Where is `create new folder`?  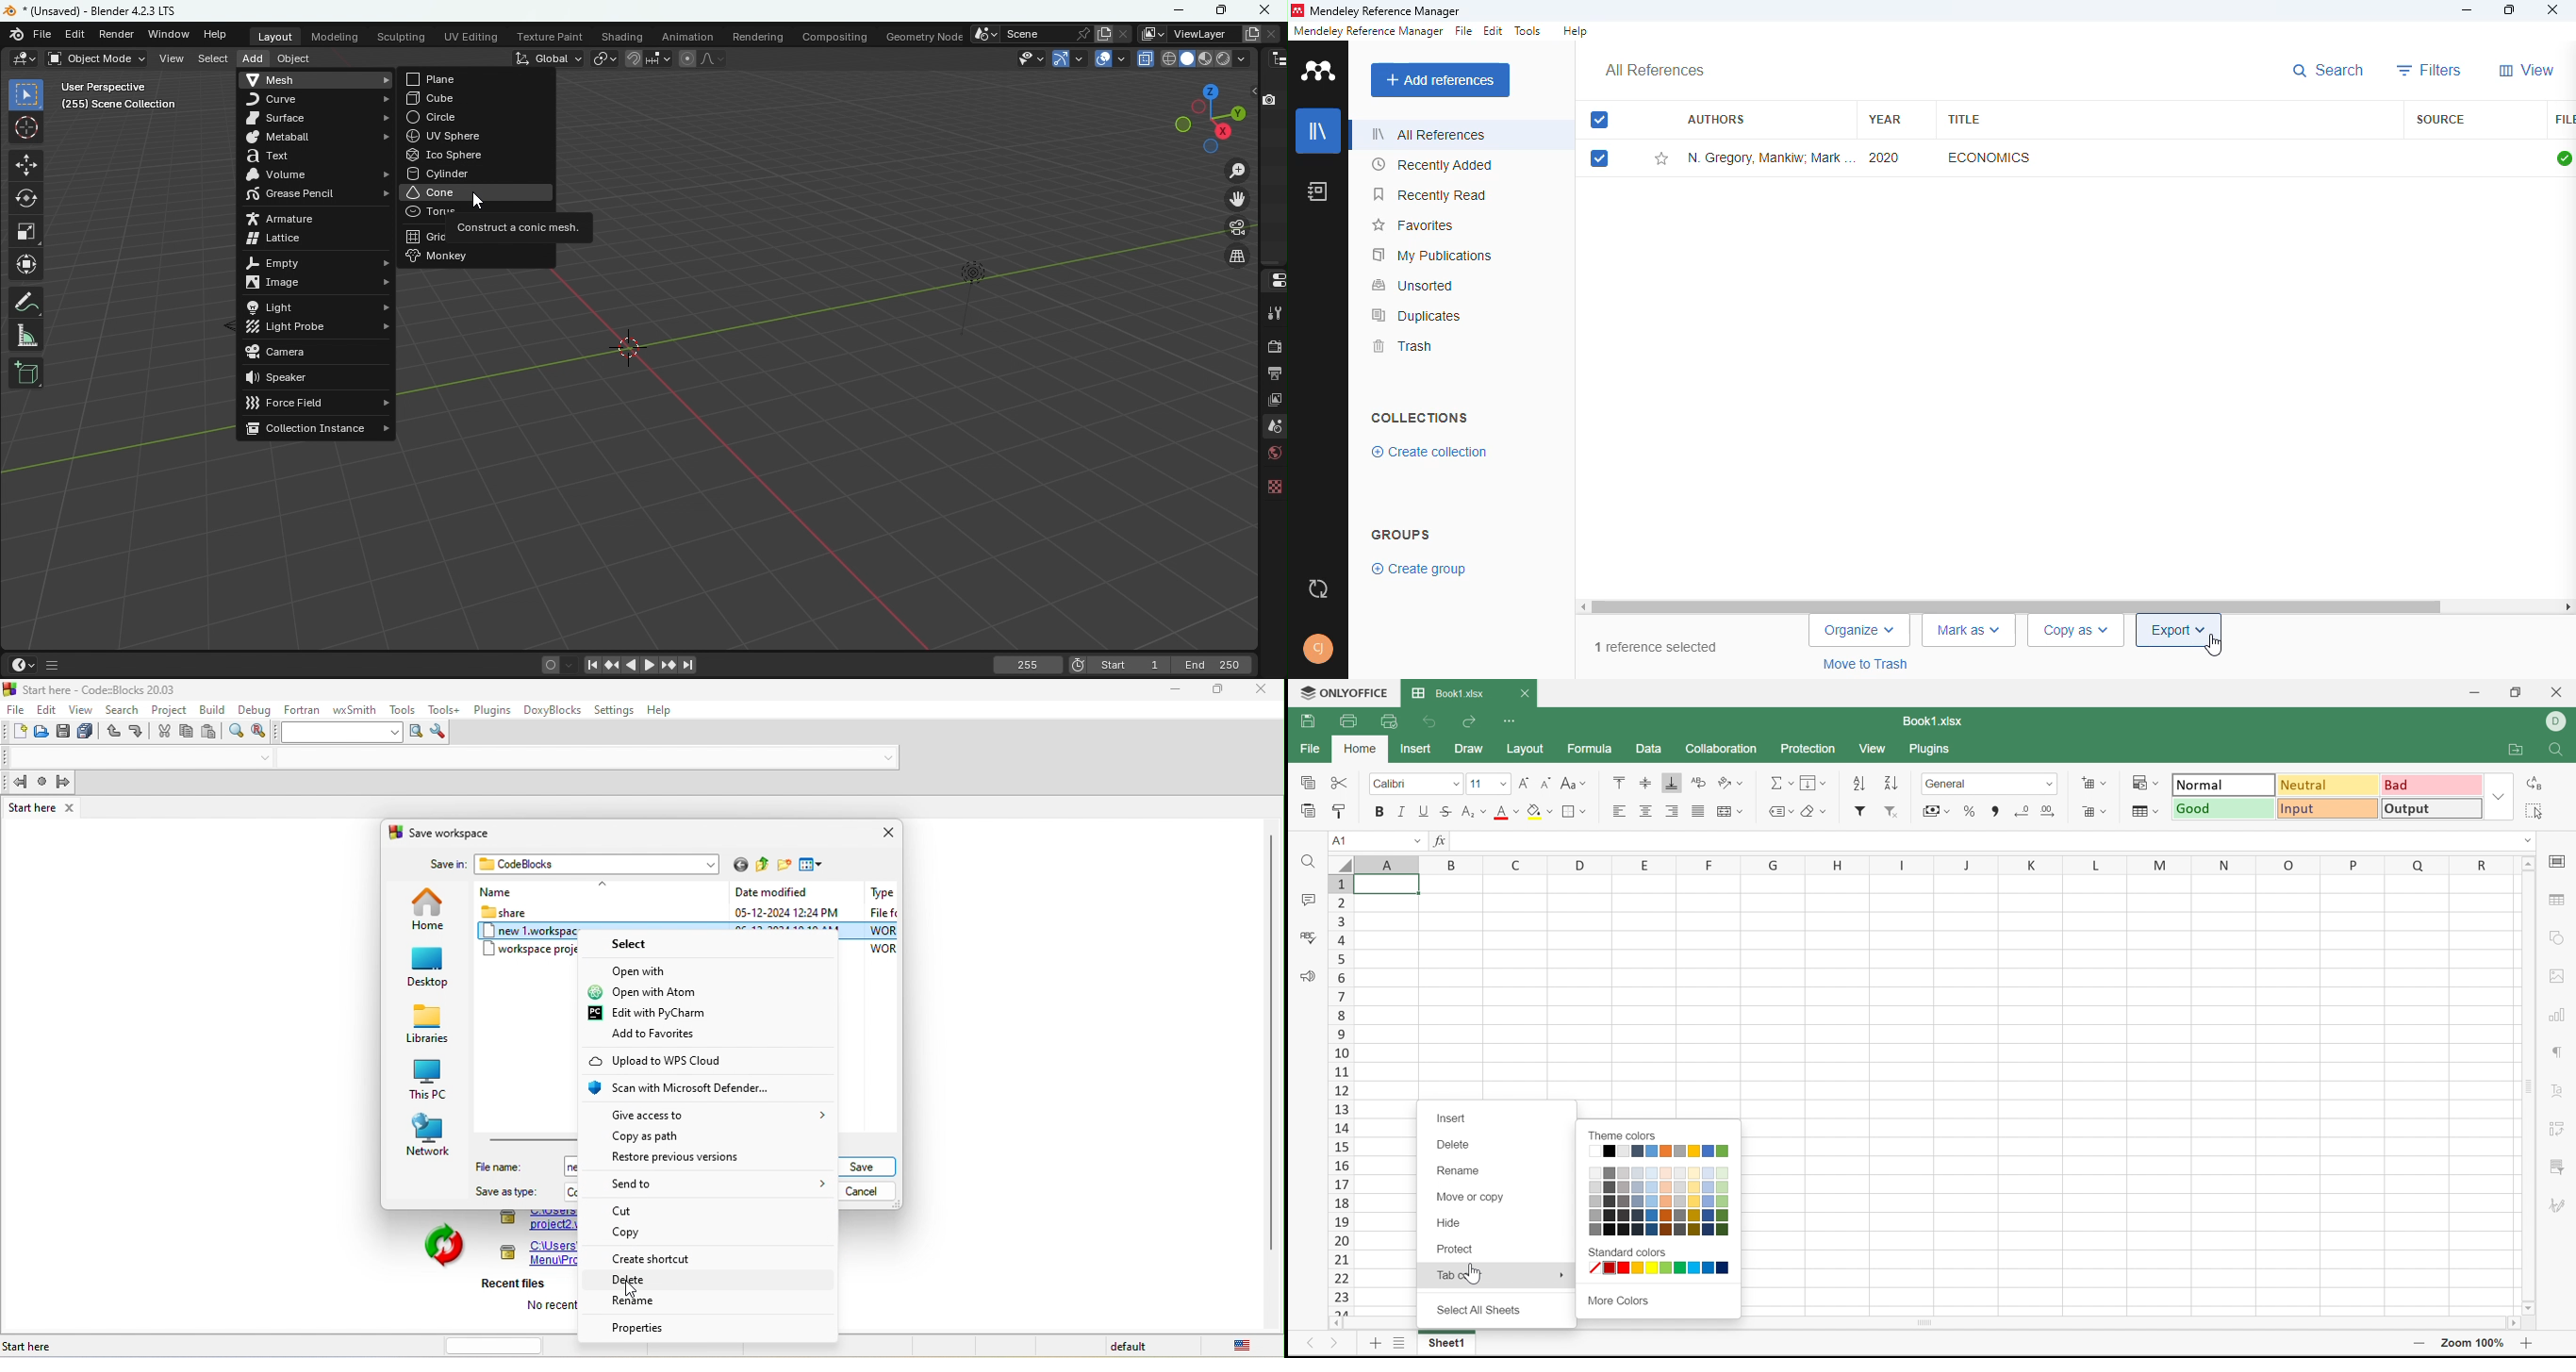 create new folder is located at coordinates (785, 865).